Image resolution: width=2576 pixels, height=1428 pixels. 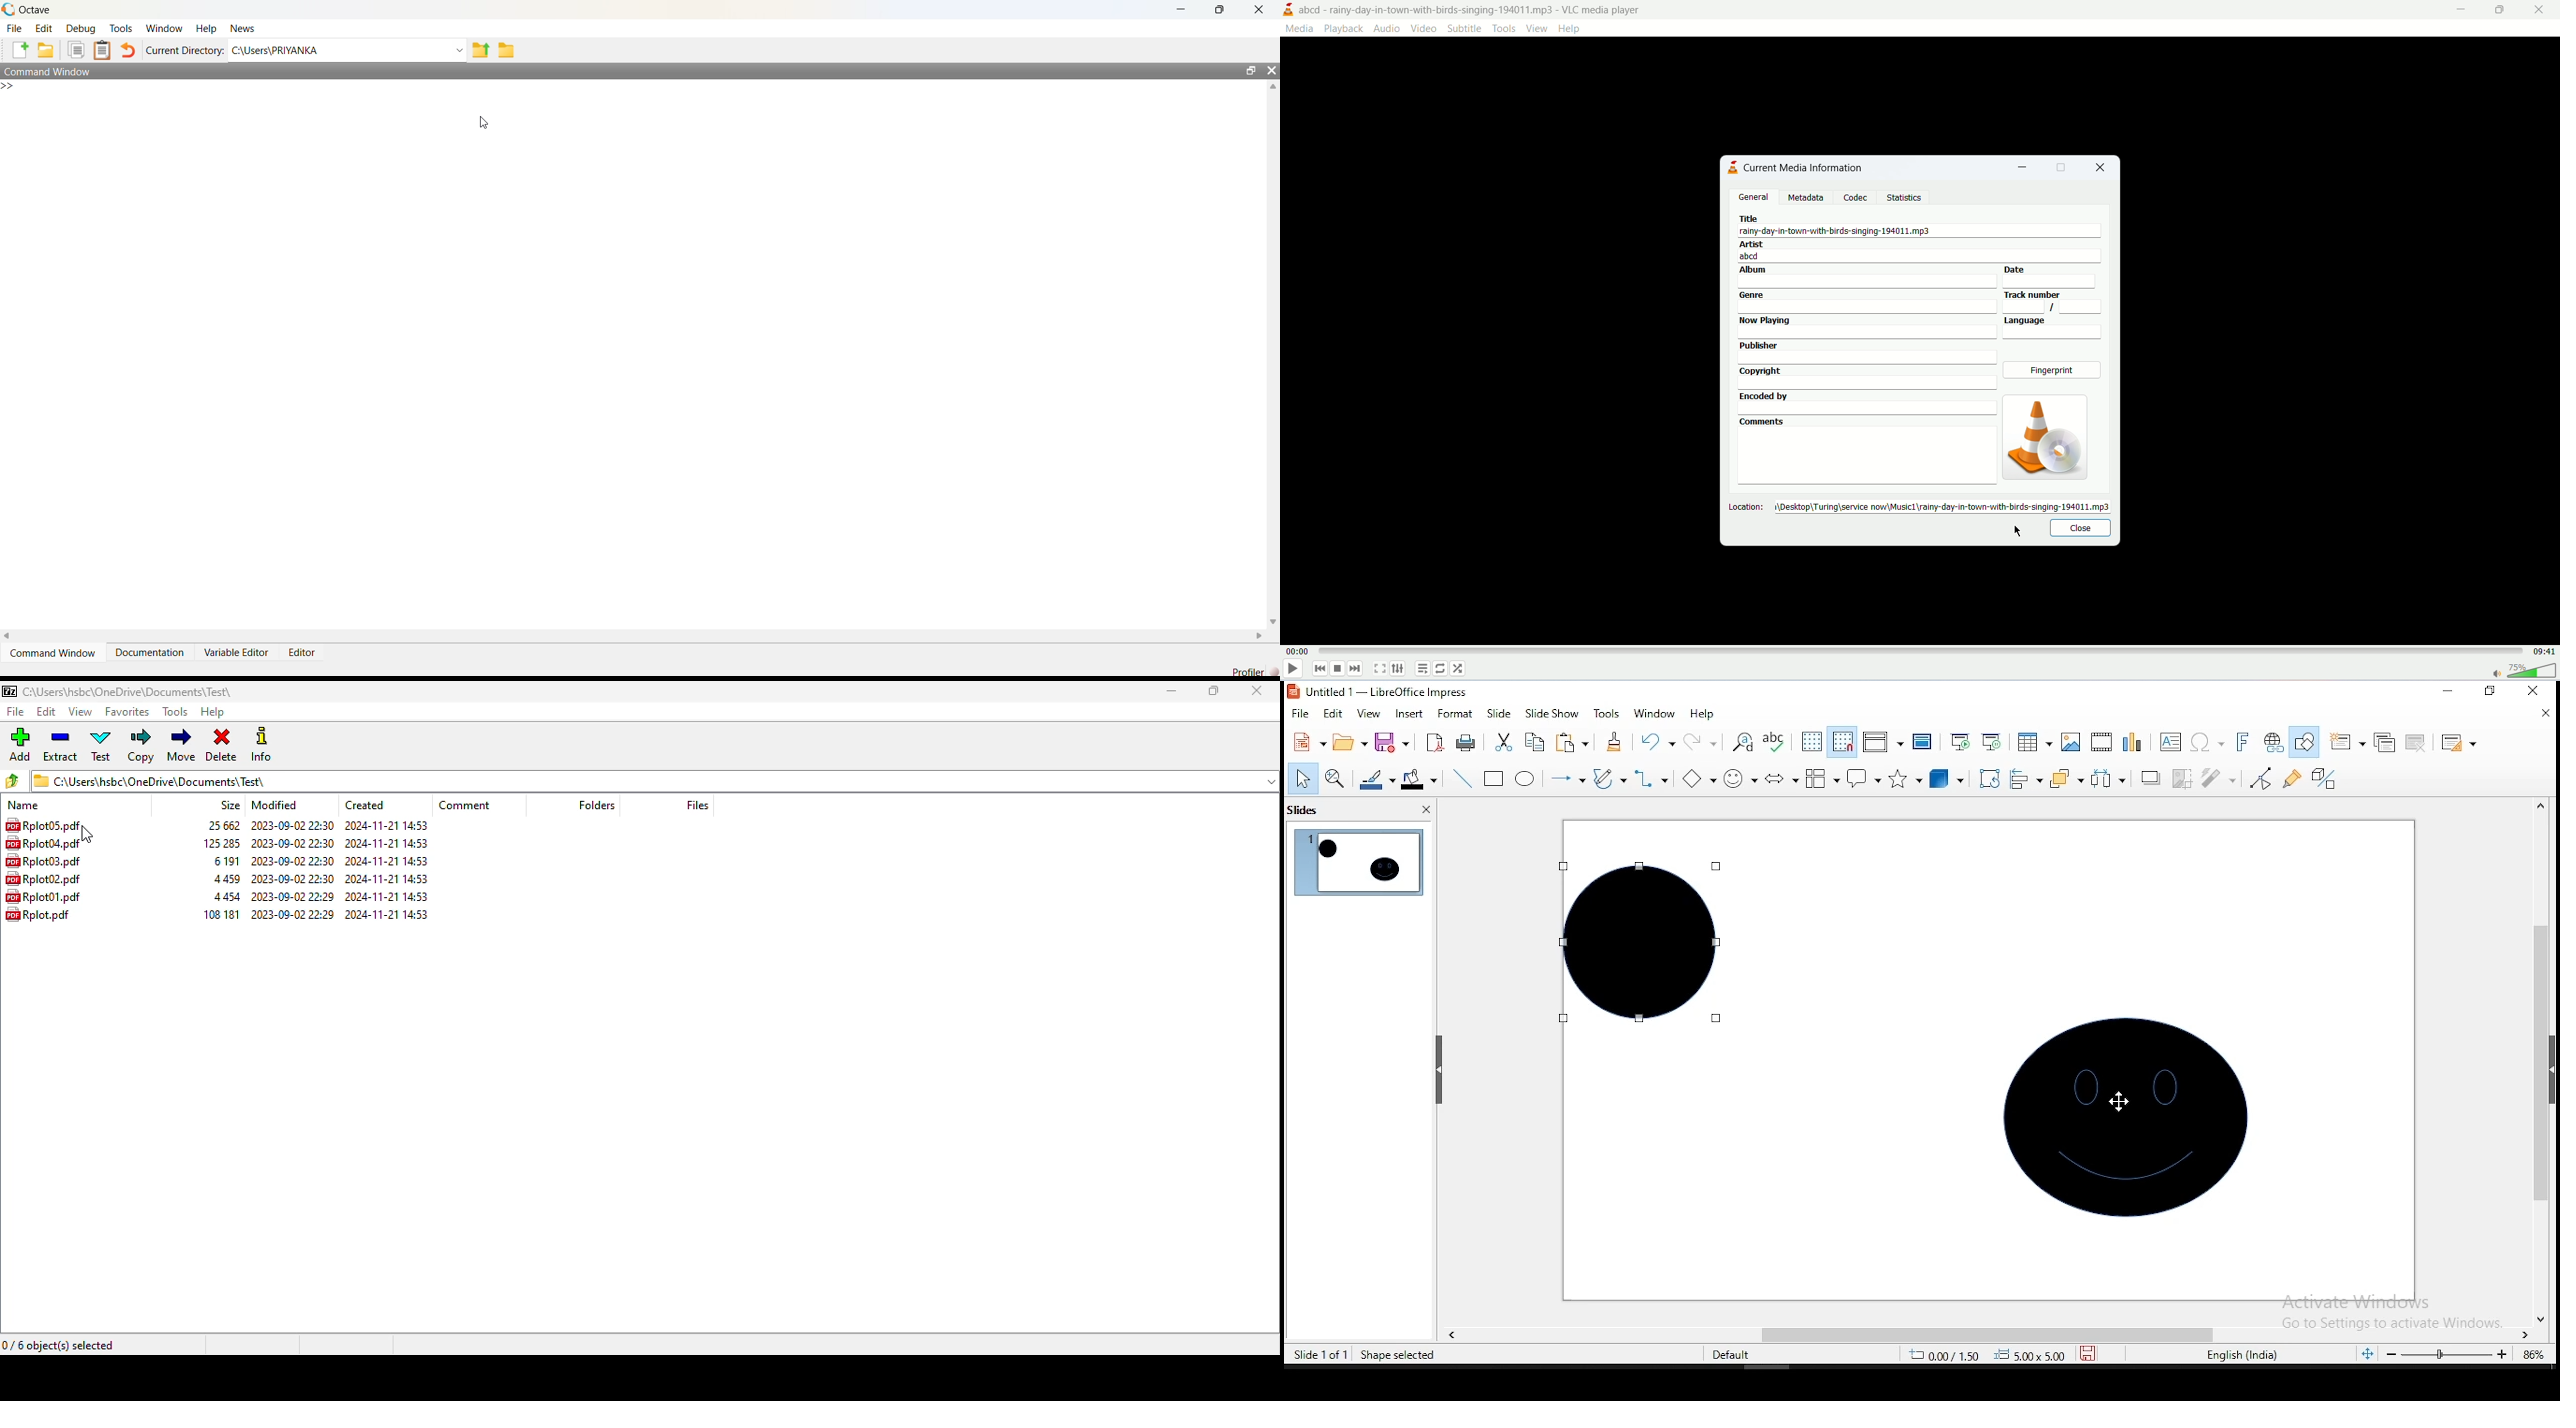 What do you see at coordinates (222, 825) in the screenshot?
I see `size` at bounding box center [222, 825].